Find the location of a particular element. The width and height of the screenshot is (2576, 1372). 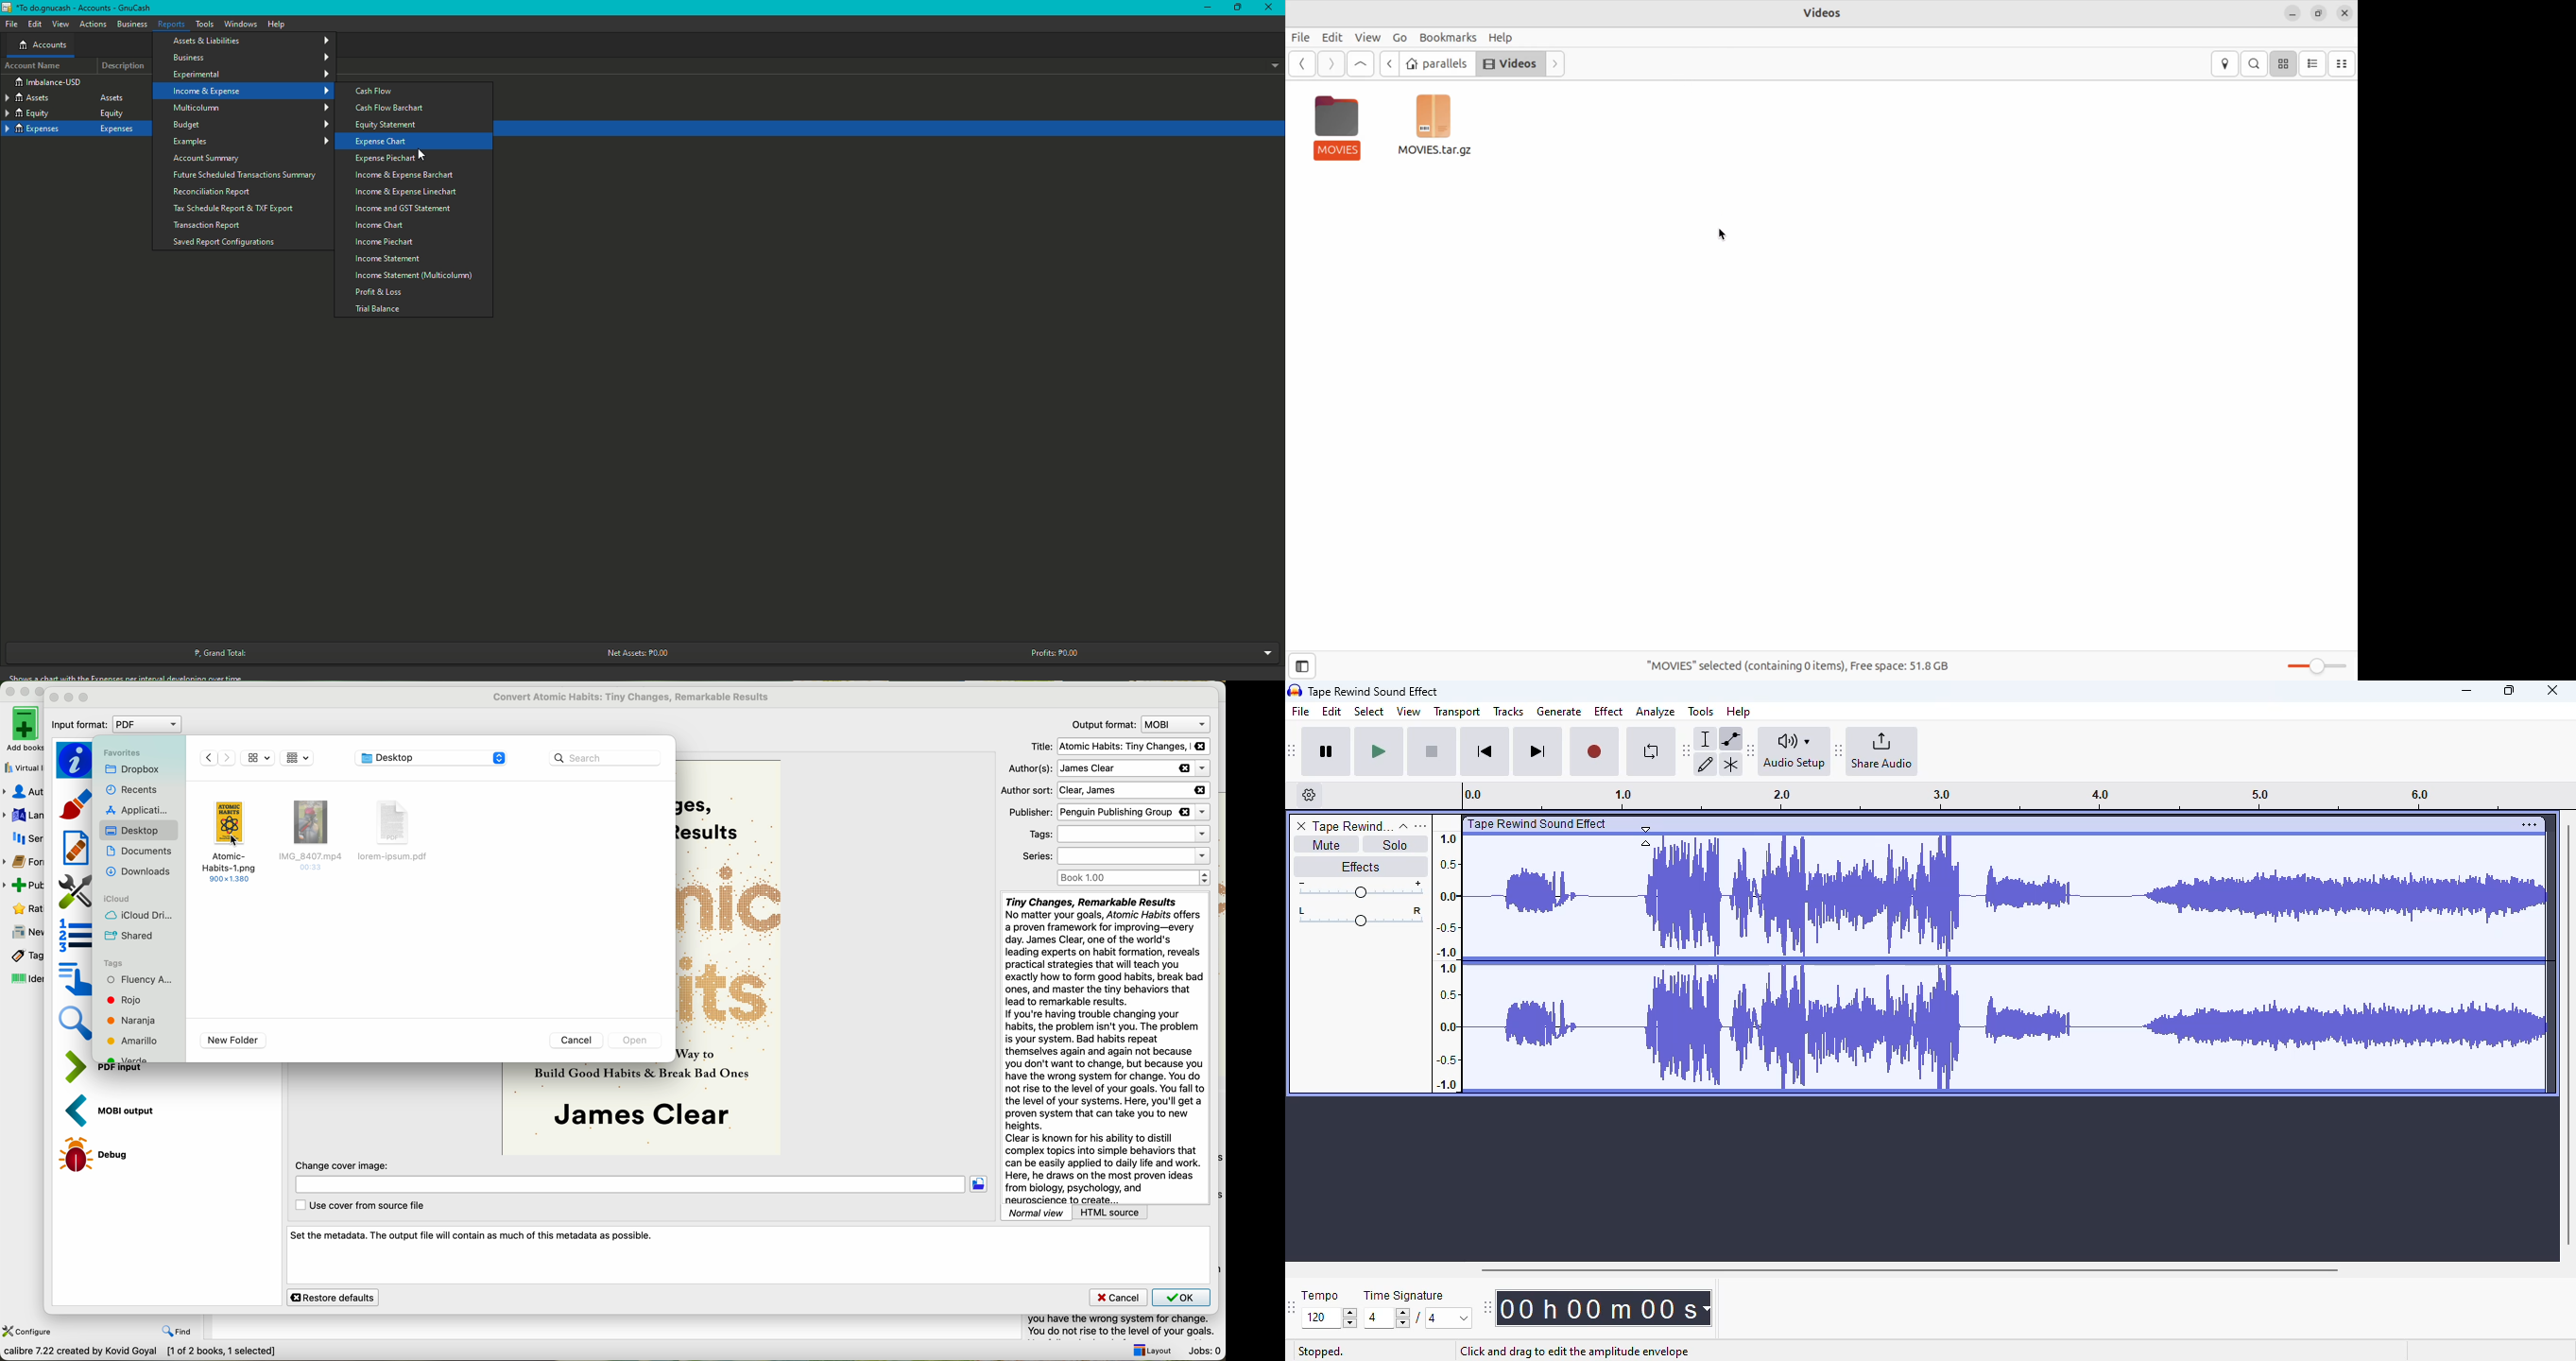

minimize is located at coordinates (2290, 12).